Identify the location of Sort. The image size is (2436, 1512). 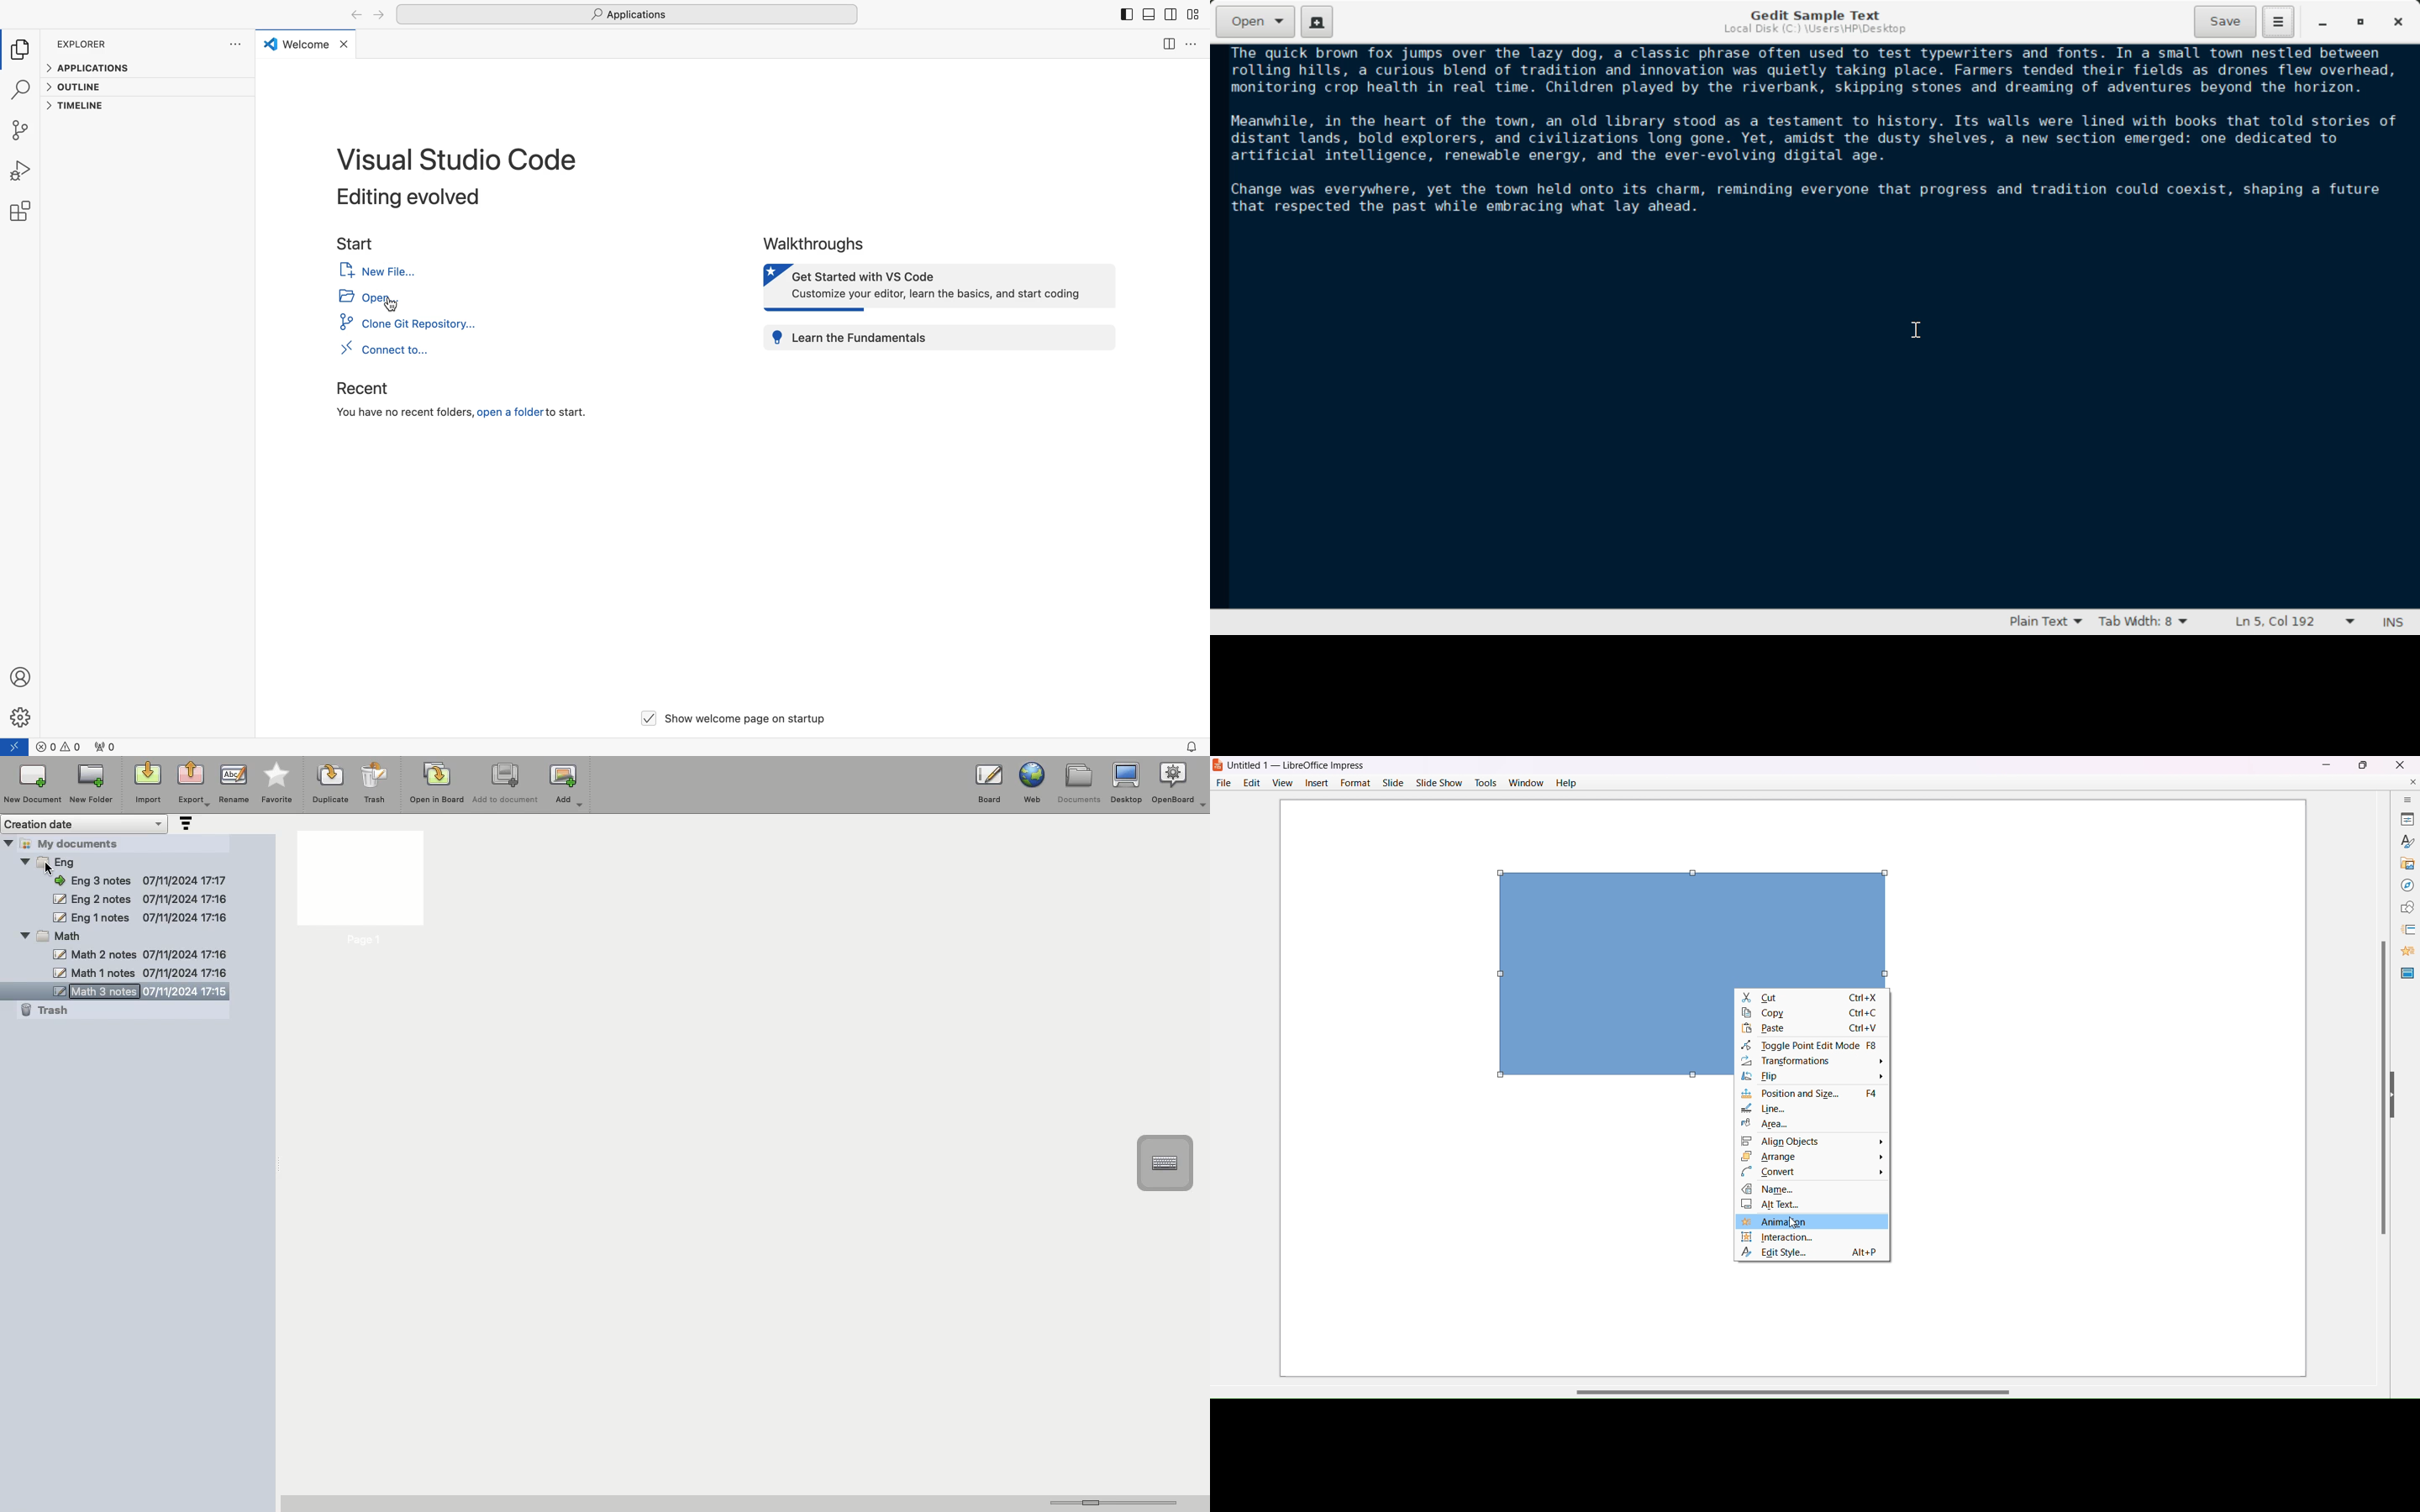
(184, 825).